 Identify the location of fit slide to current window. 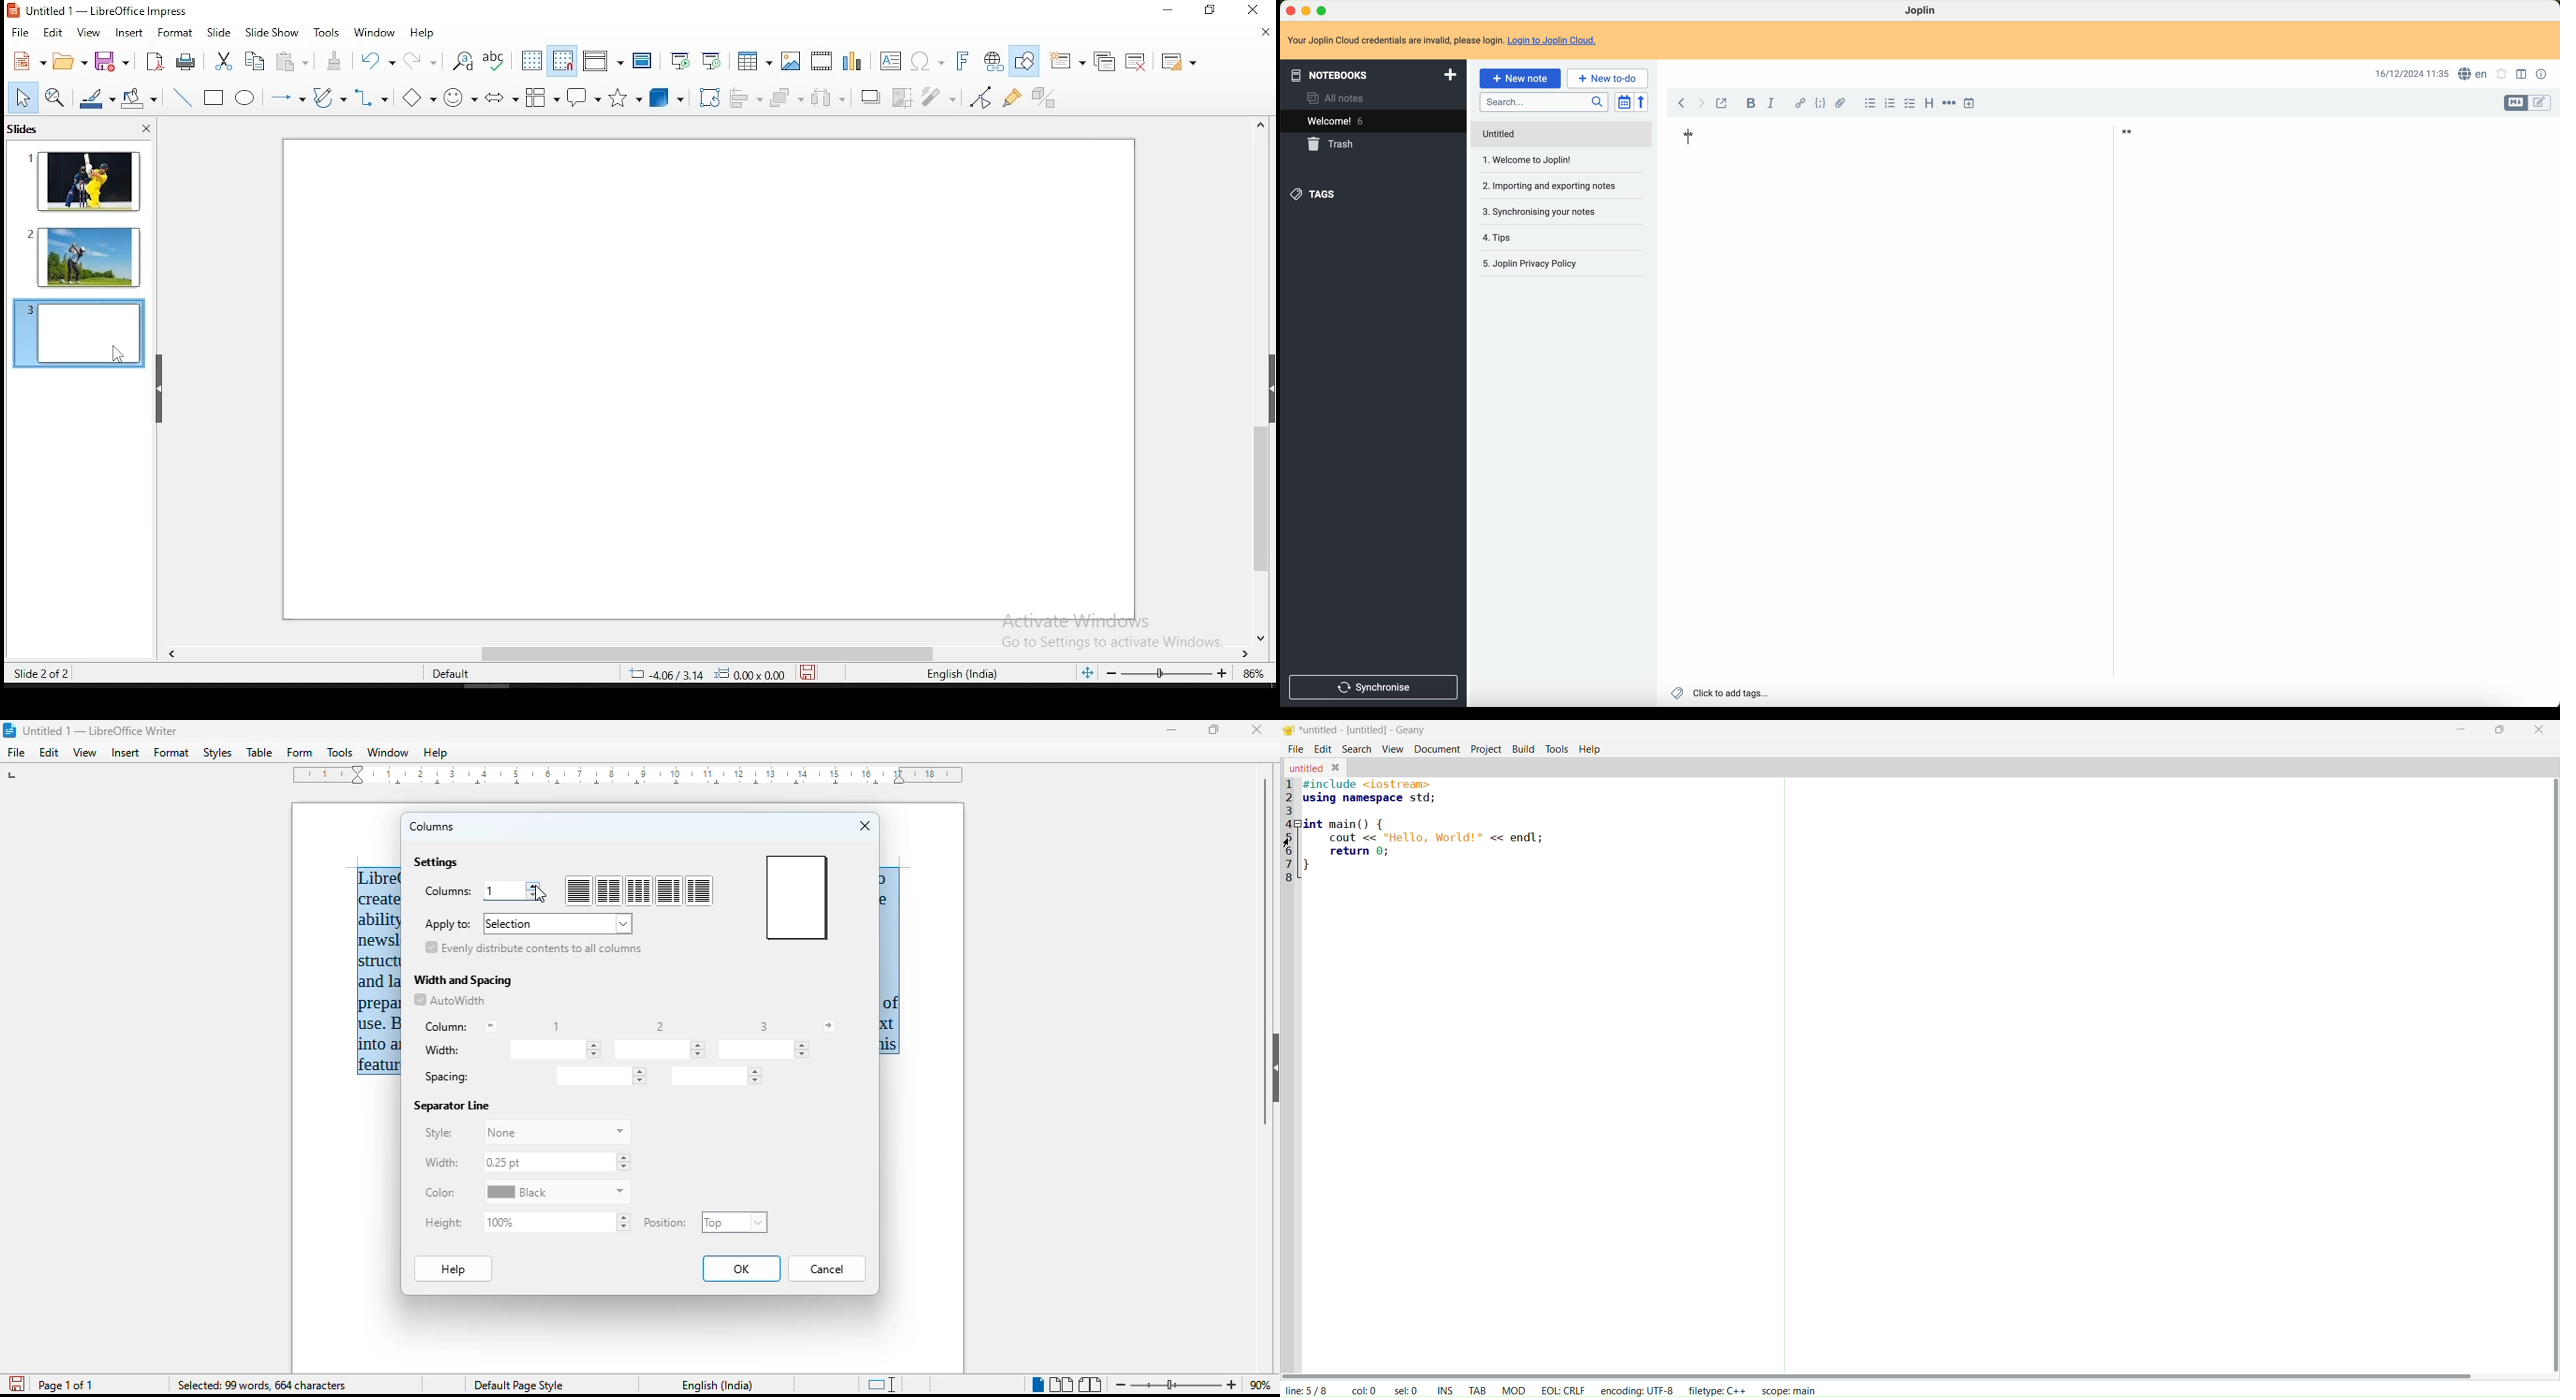
(1089, 670).